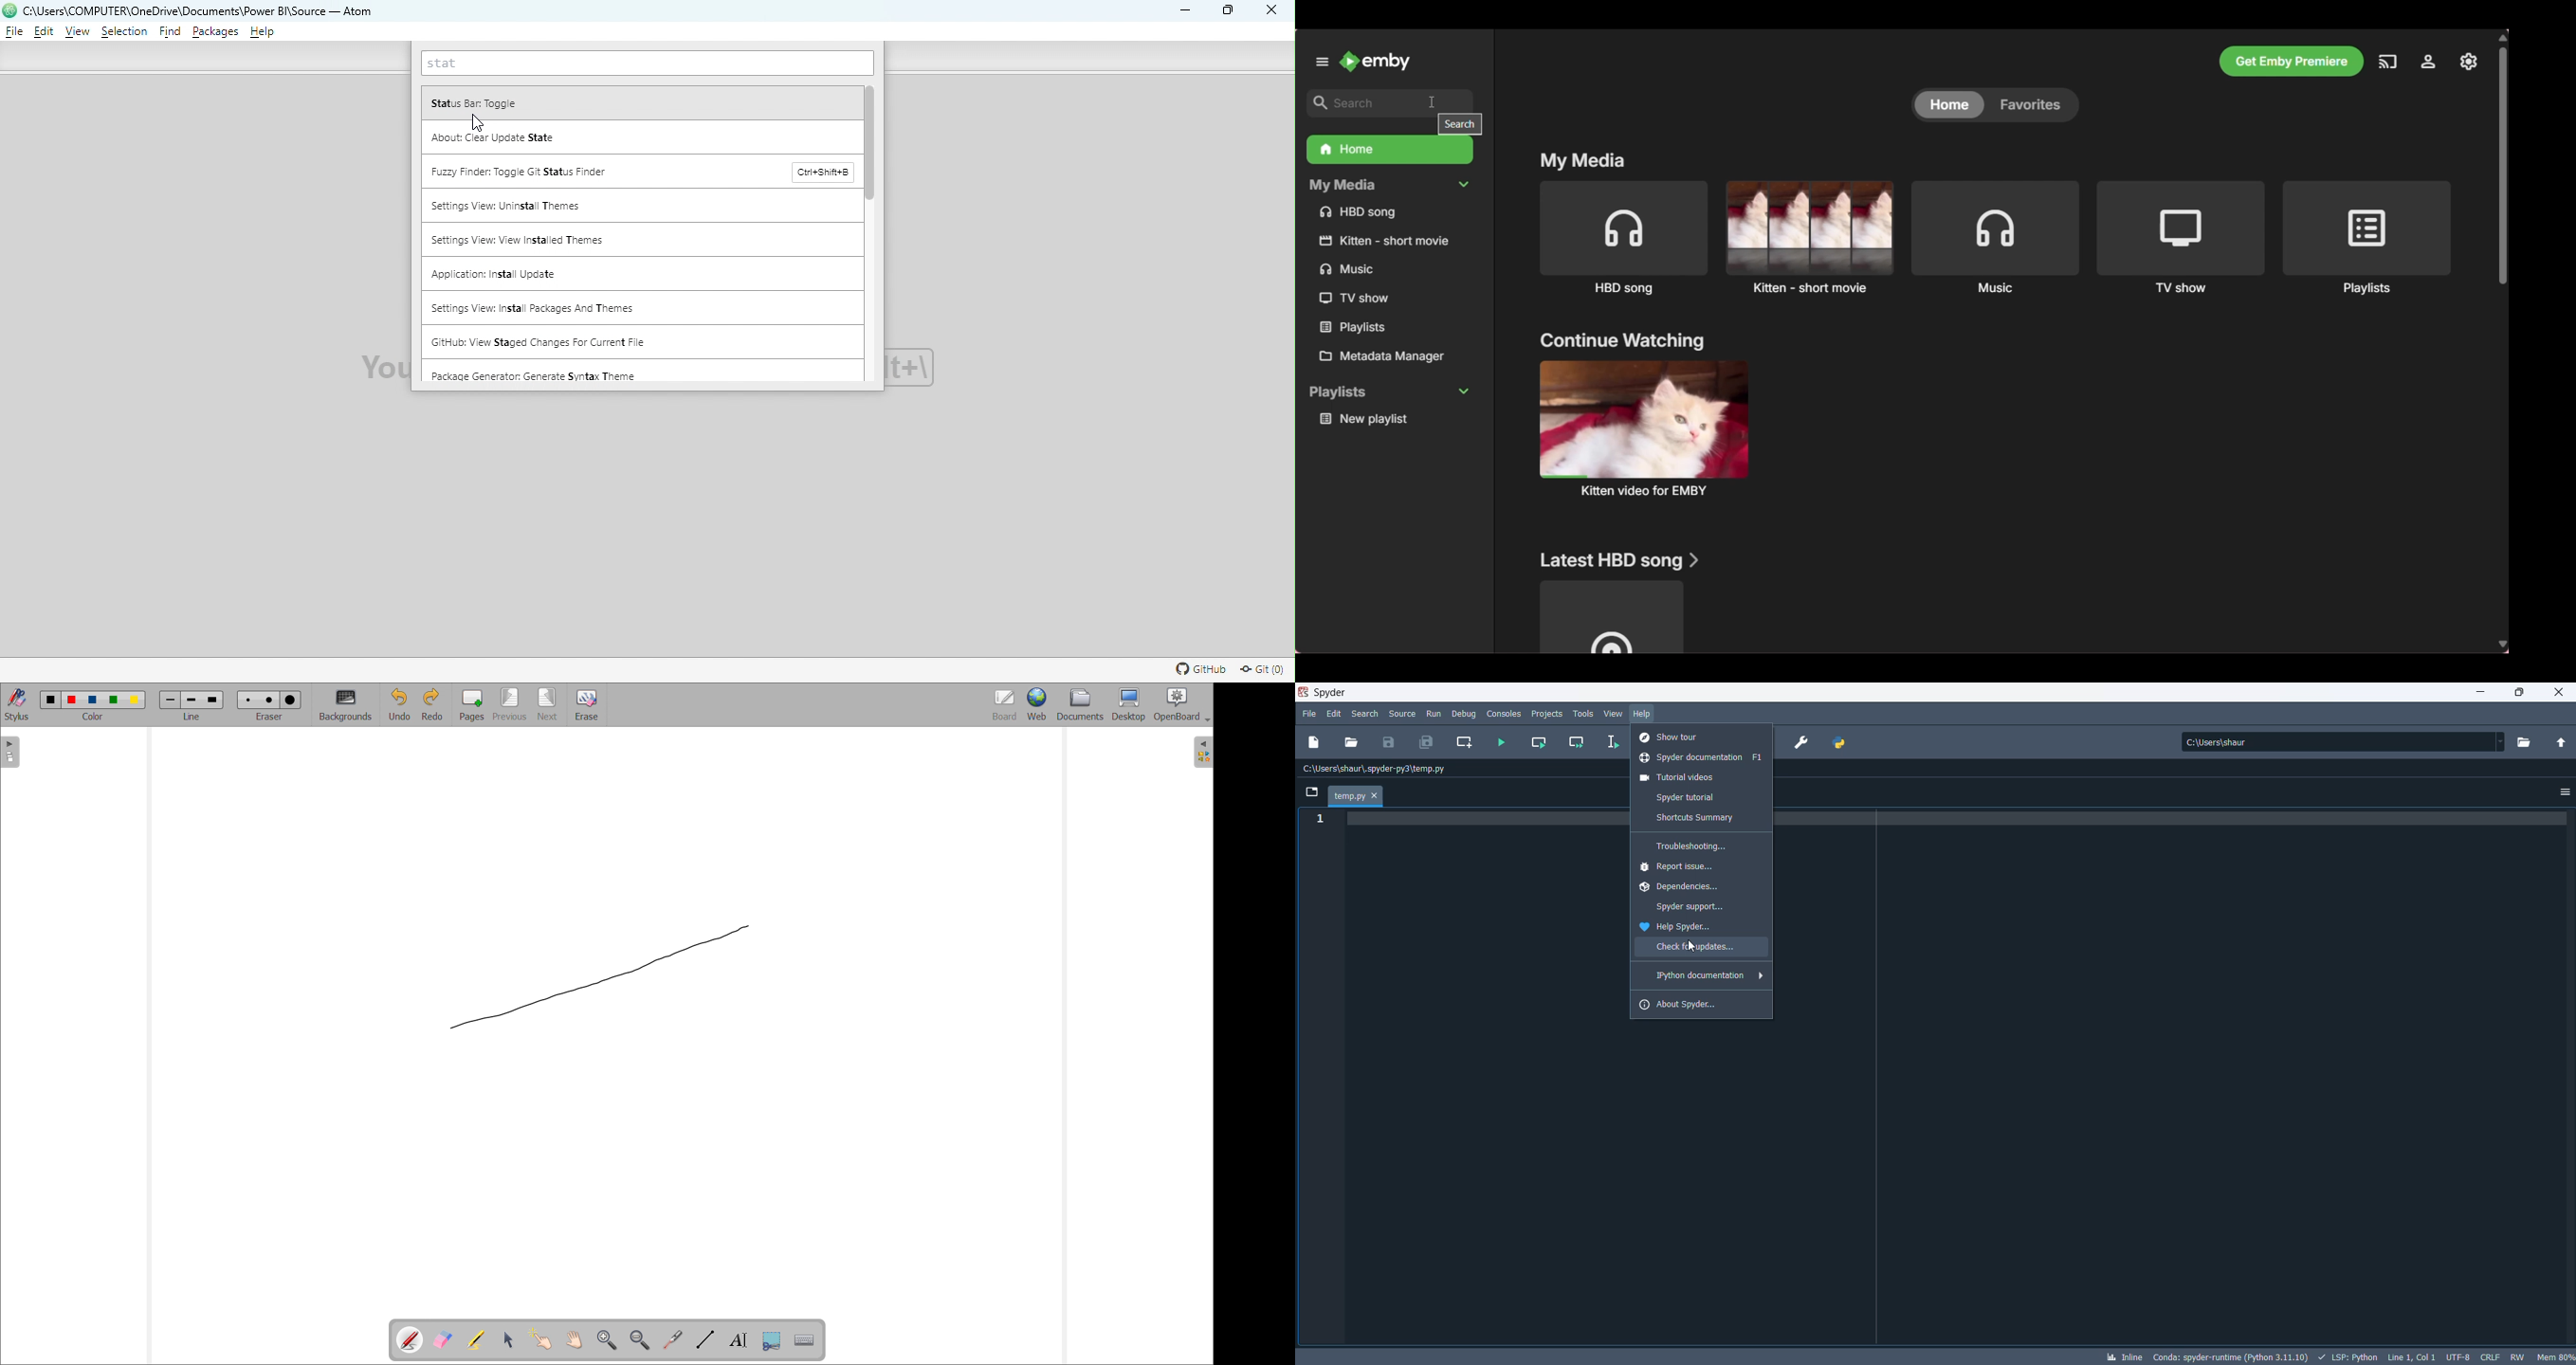  Describe the element at coordinates (1644, 714) in the screenshot. I see `help` at that location.